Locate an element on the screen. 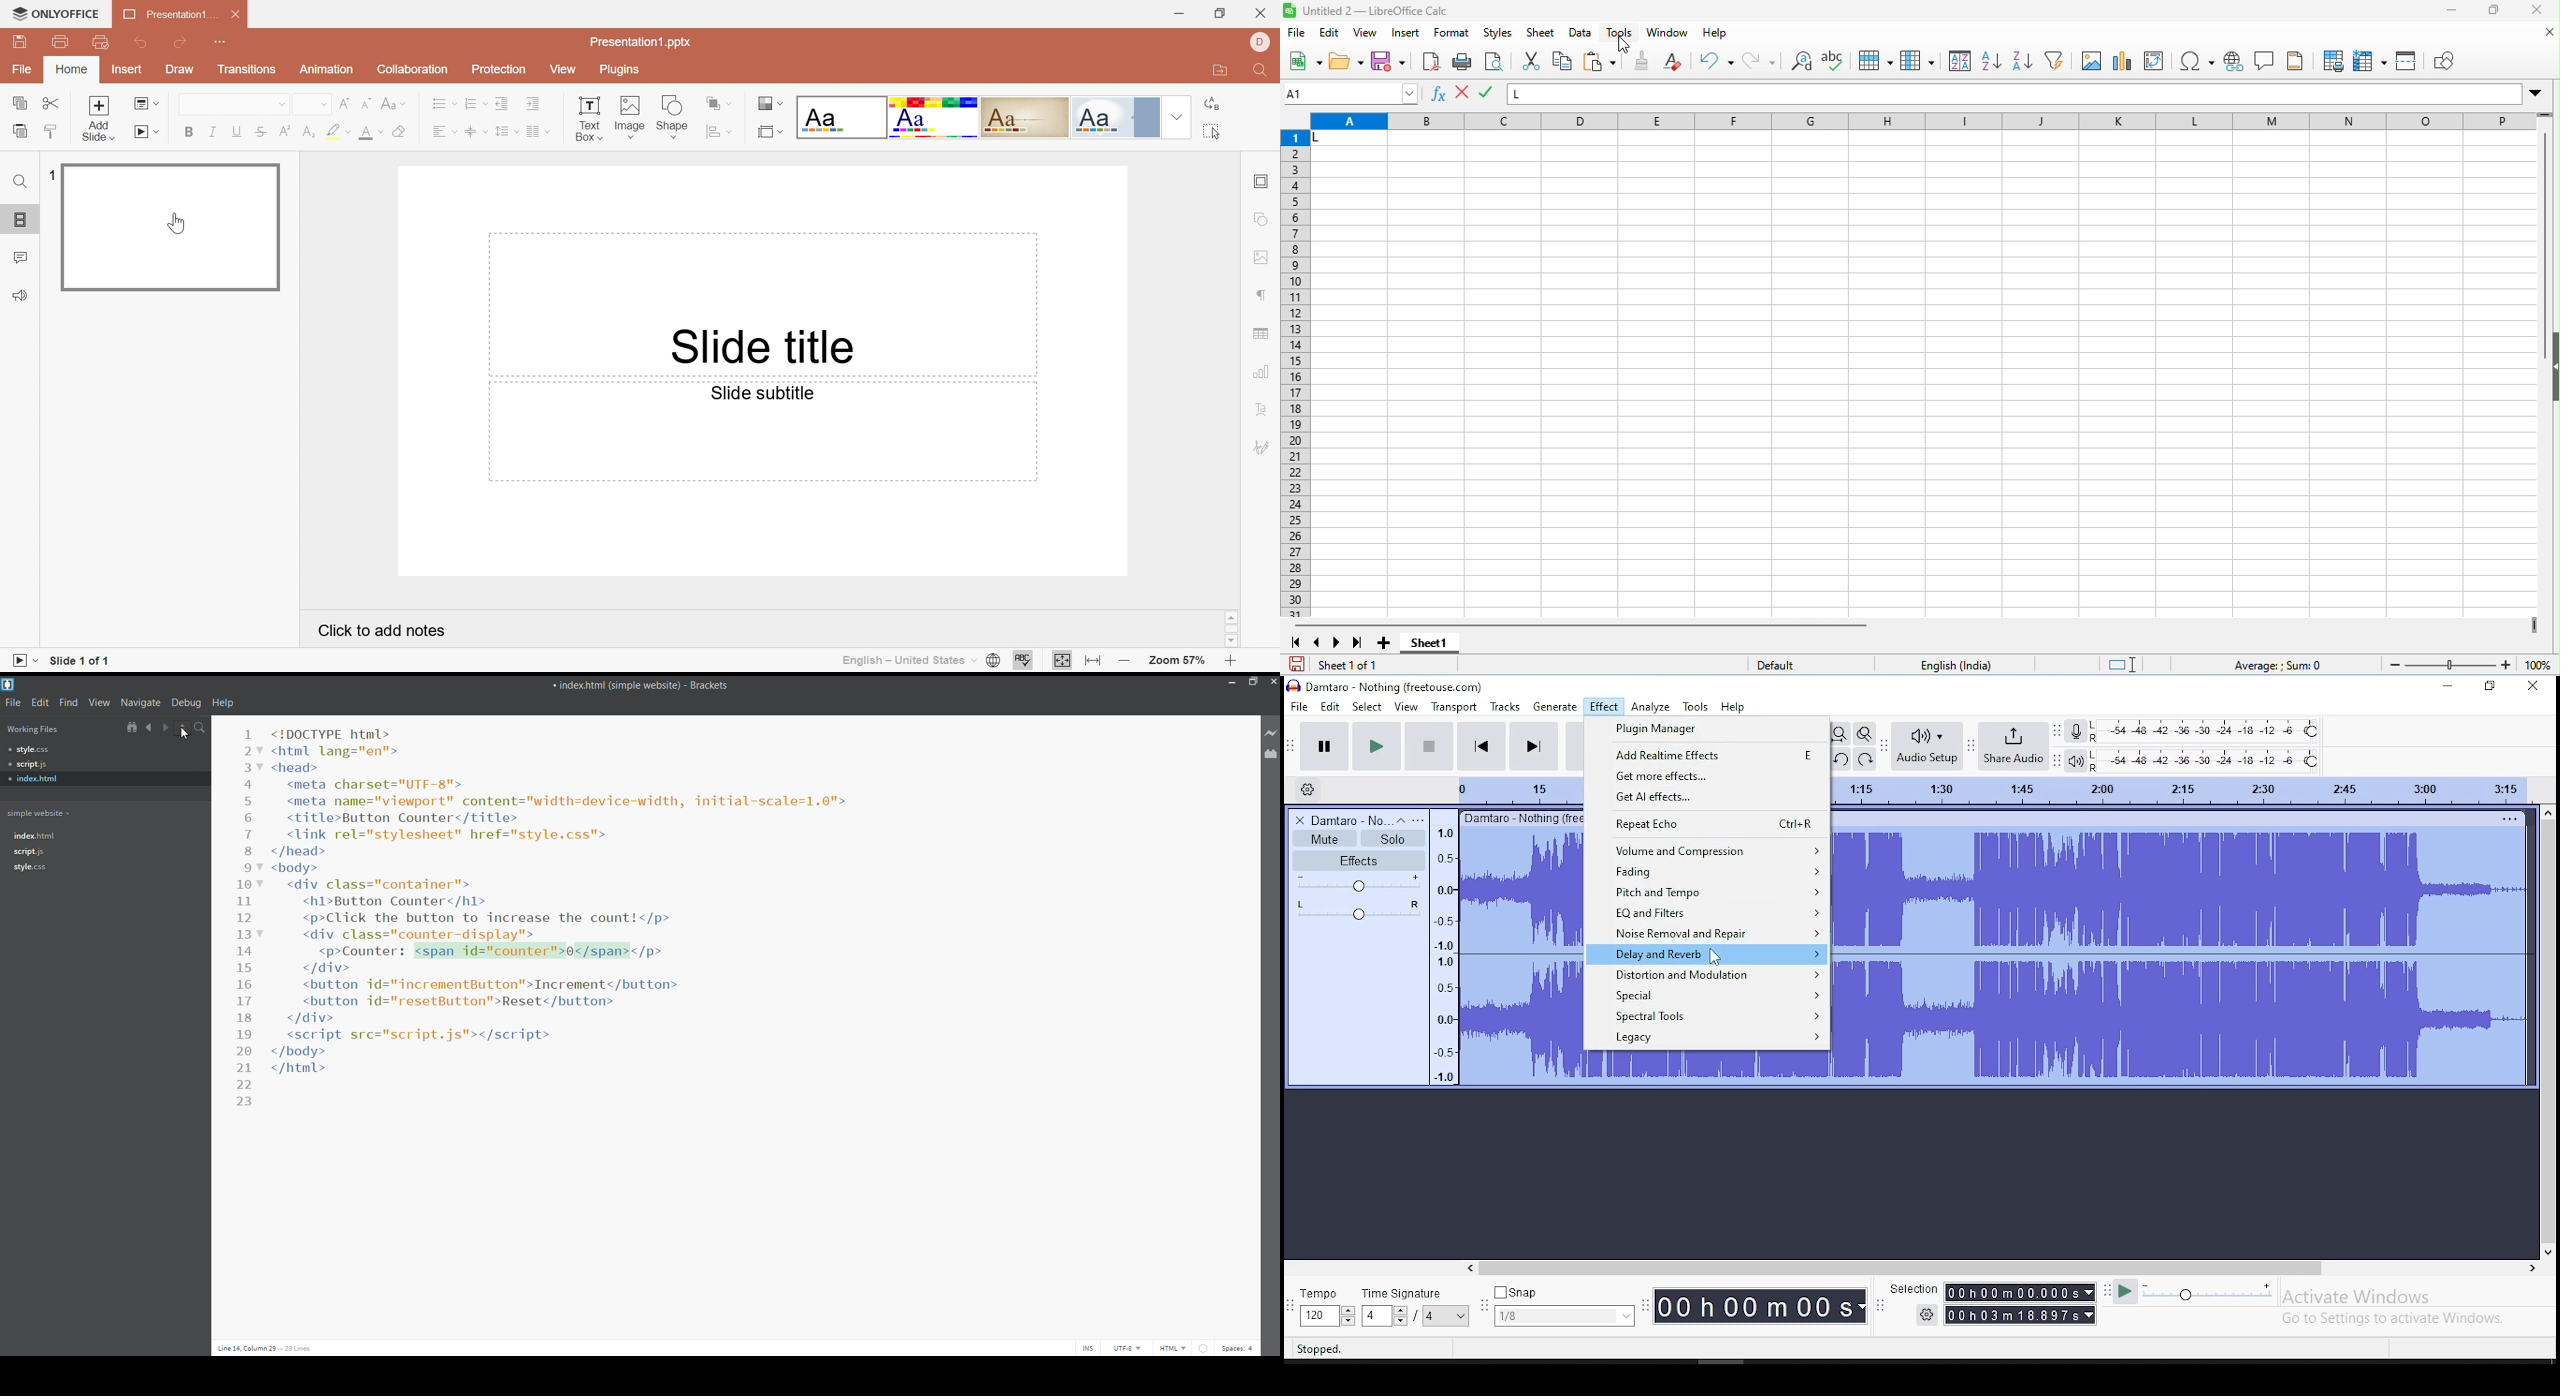 The image size is (2576, 1400). image settings is located at coordinates (1263, 258).